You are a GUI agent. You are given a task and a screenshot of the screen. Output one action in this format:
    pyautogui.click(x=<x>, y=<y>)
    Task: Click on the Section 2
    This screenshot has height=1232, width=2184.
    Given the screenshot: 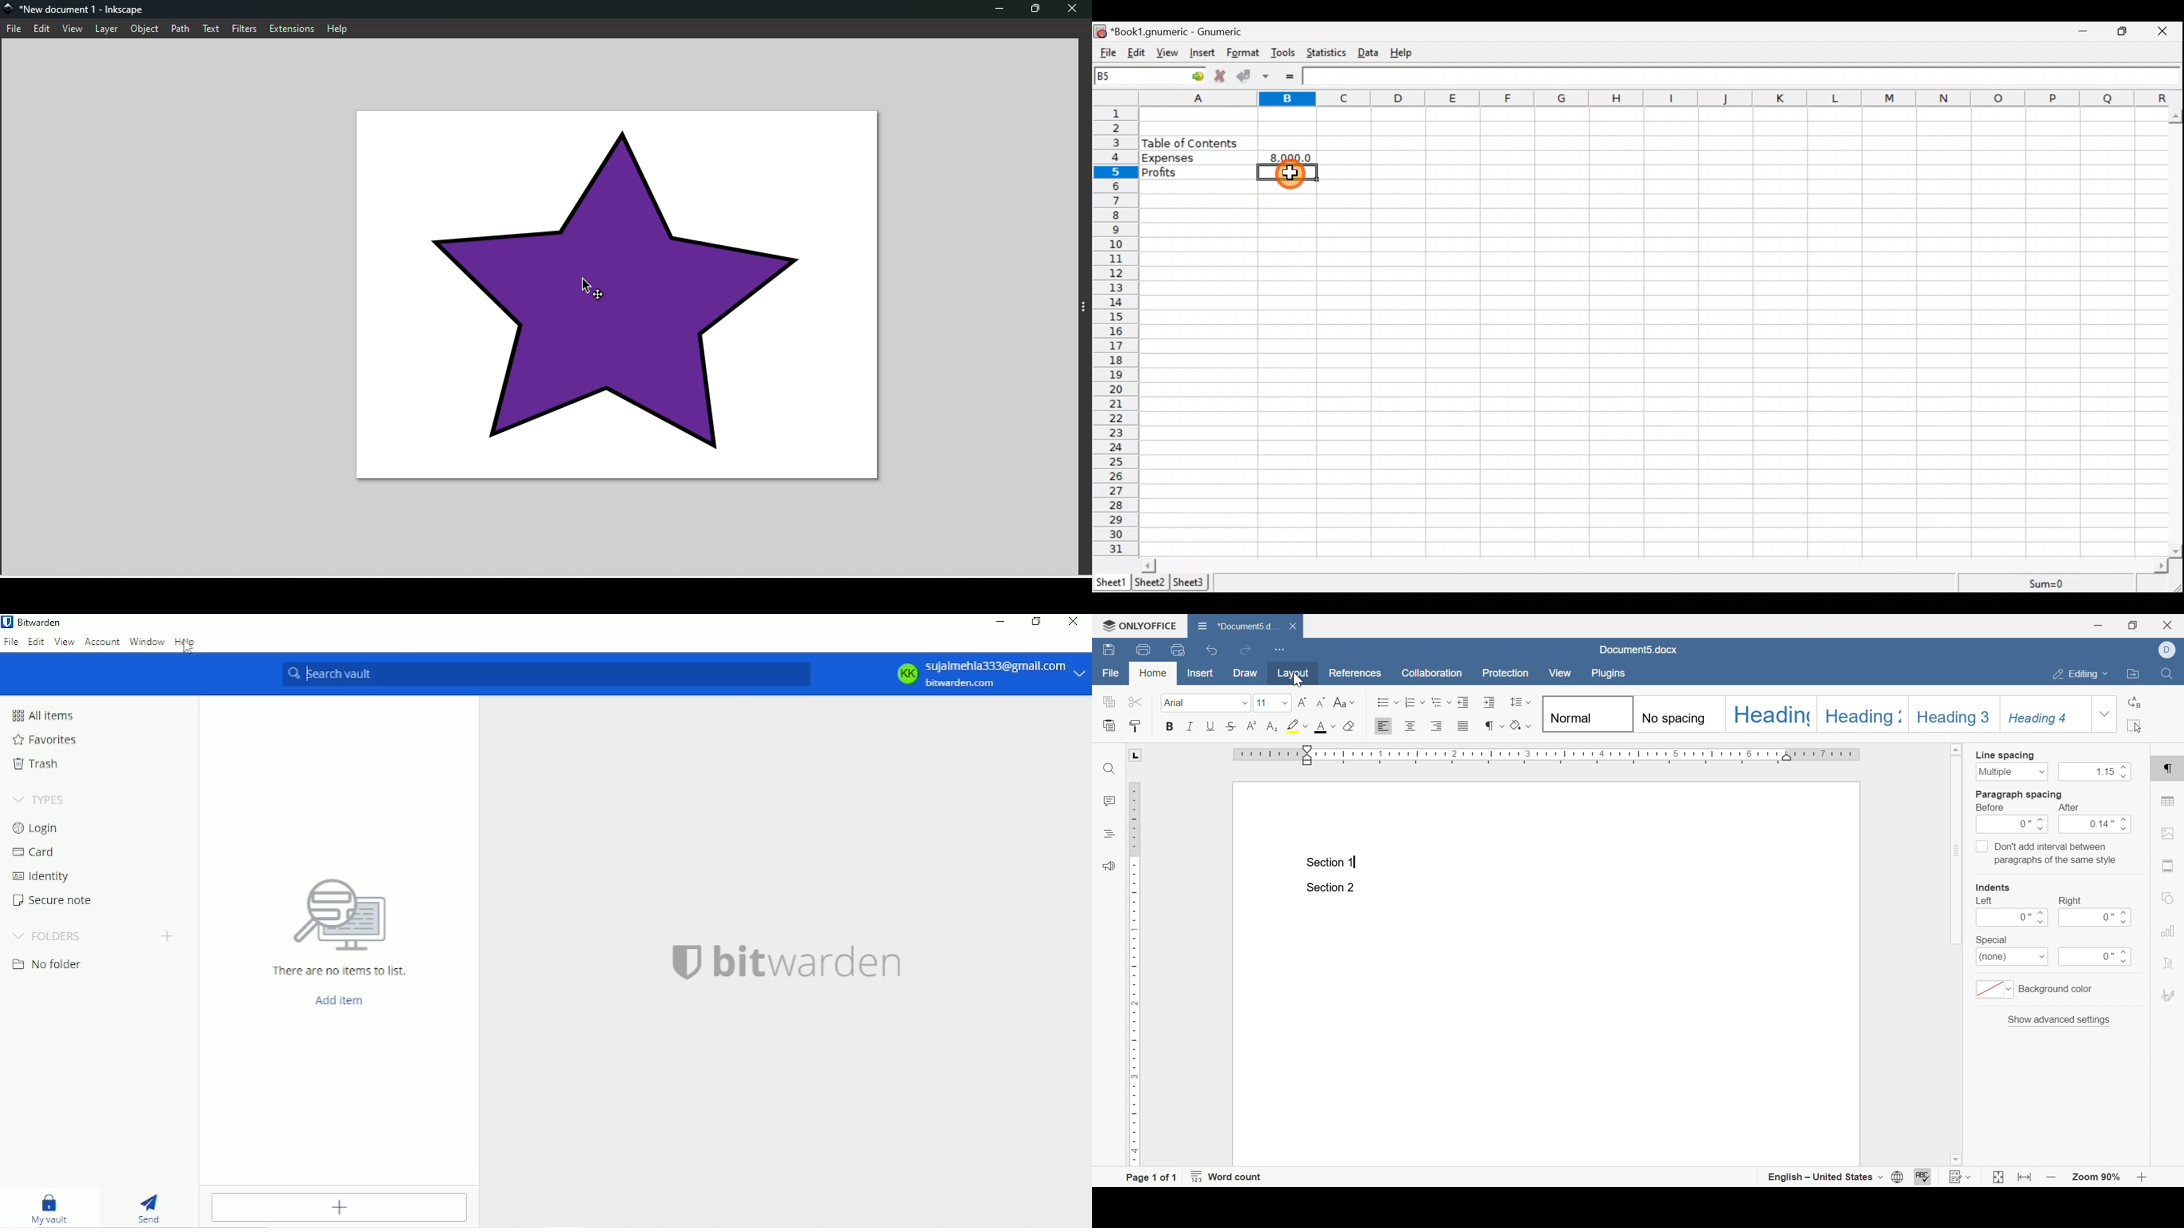 What is the action you would take?
    pyautogui.click(x=1330, y=888)
    